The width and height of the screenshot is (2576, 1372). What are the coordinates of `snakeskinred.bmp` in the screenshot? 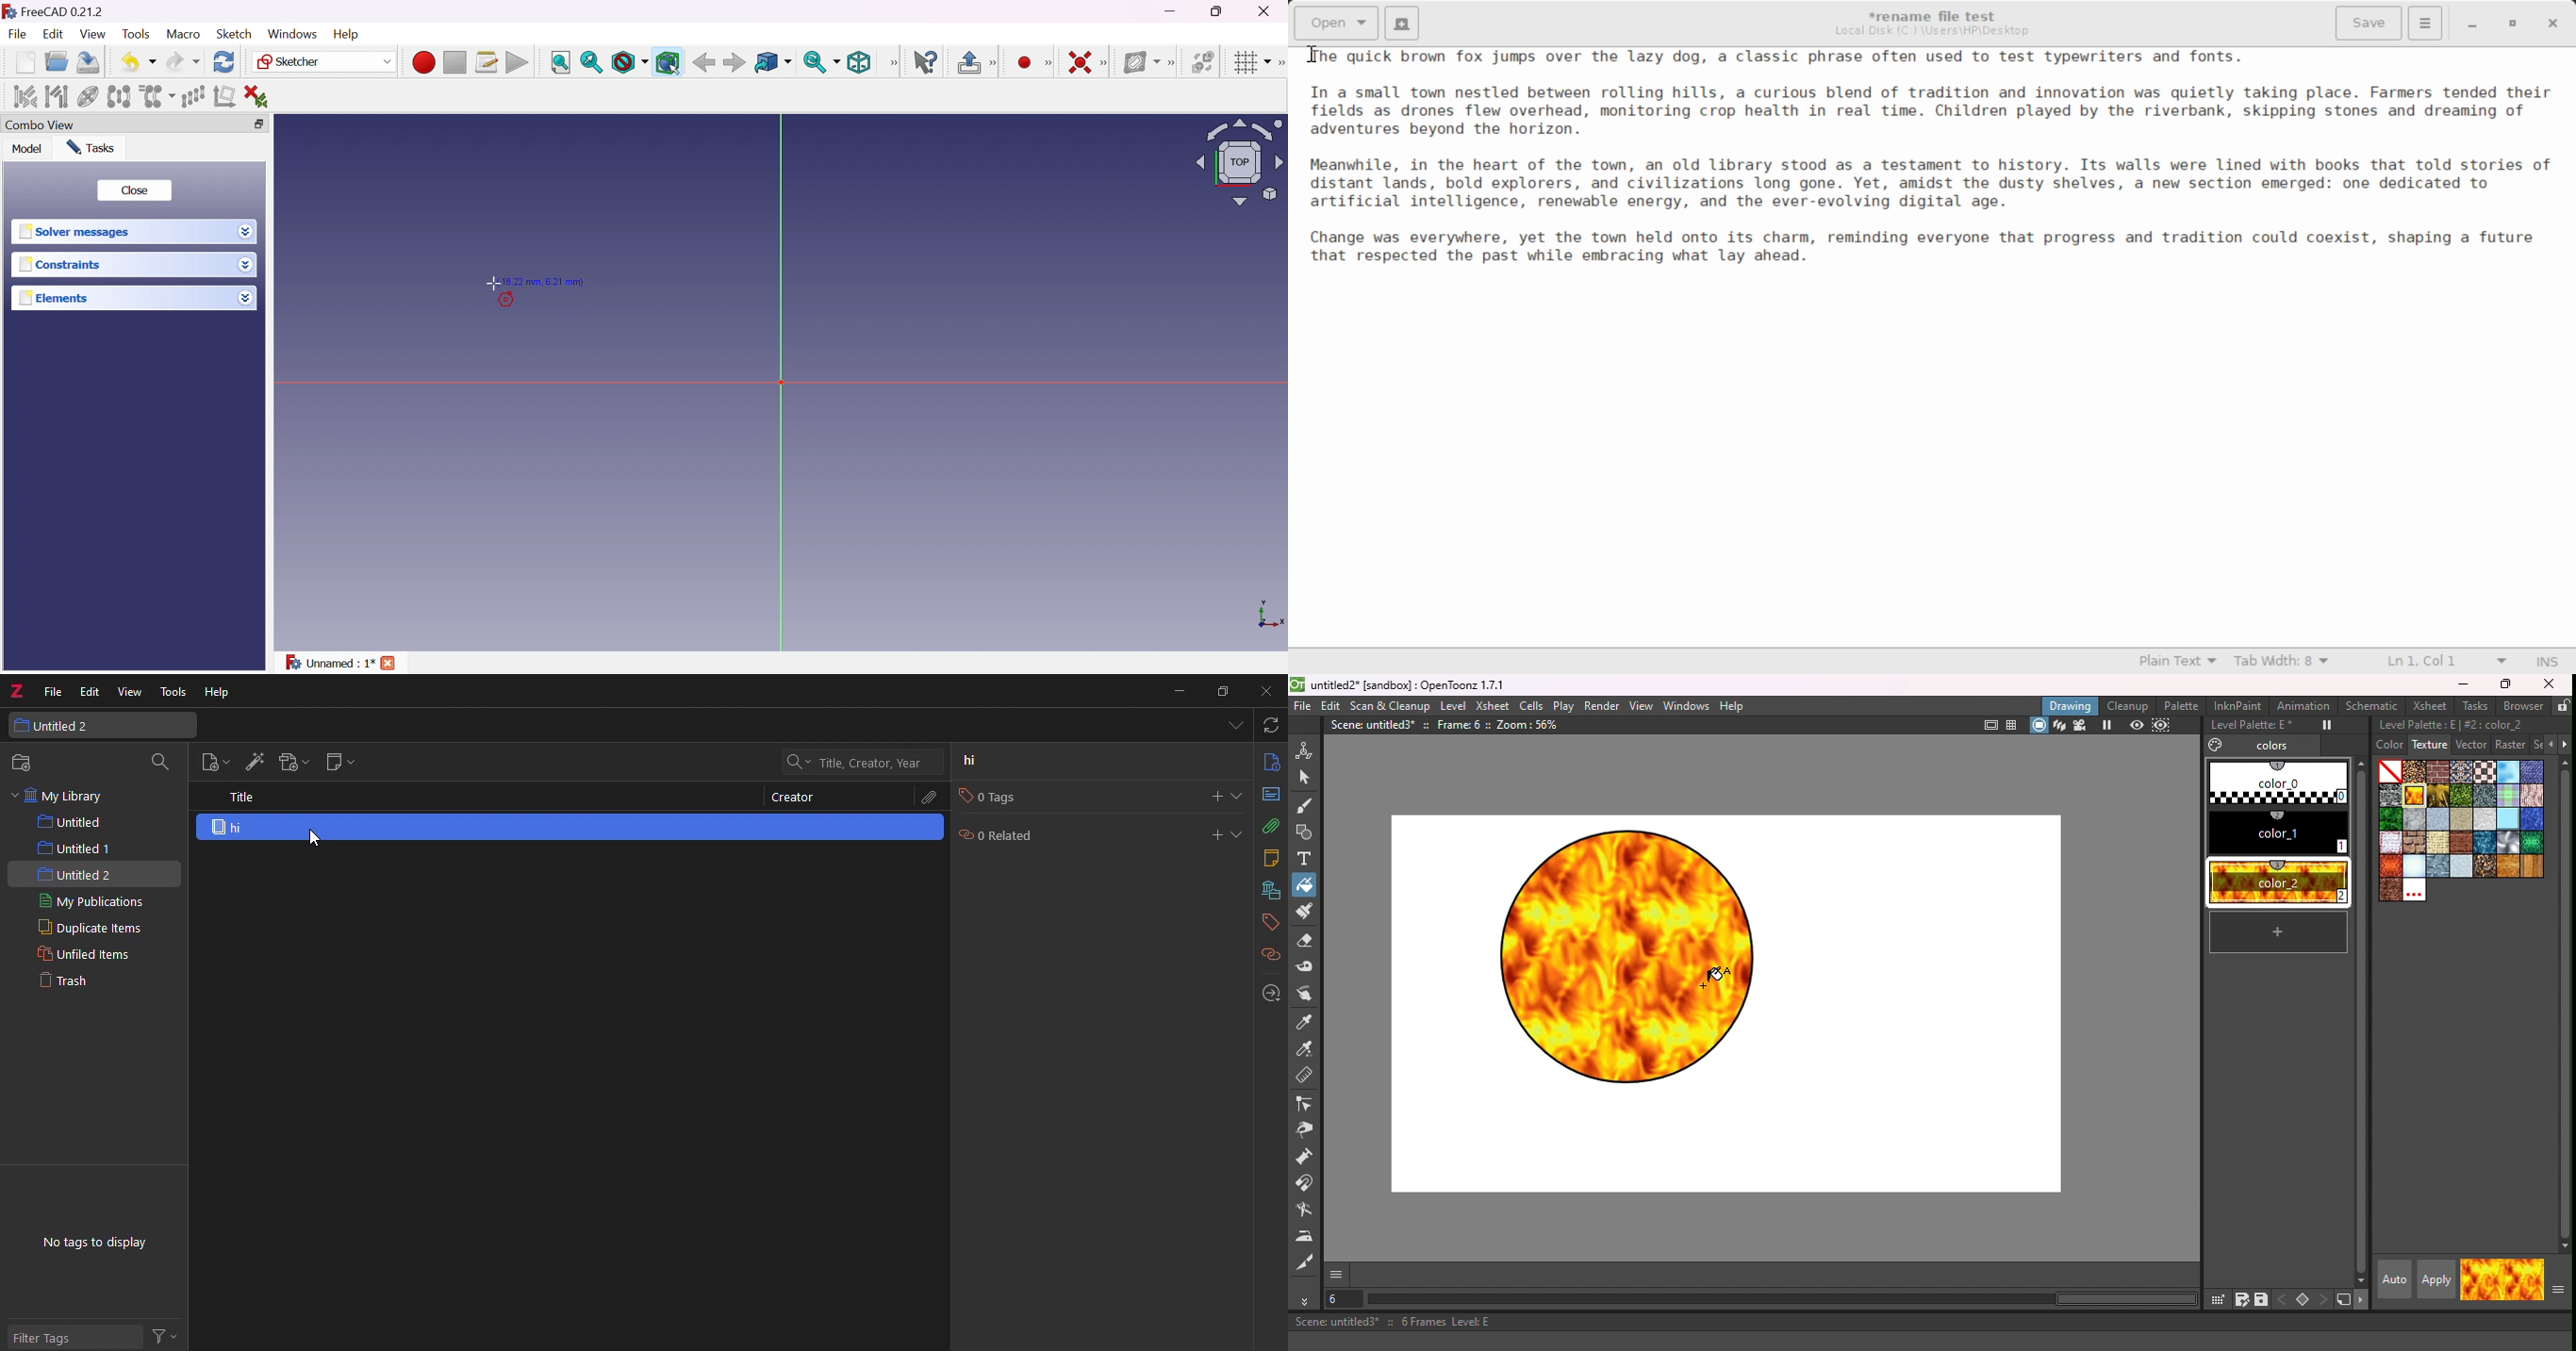 It's located at (2390, 867).